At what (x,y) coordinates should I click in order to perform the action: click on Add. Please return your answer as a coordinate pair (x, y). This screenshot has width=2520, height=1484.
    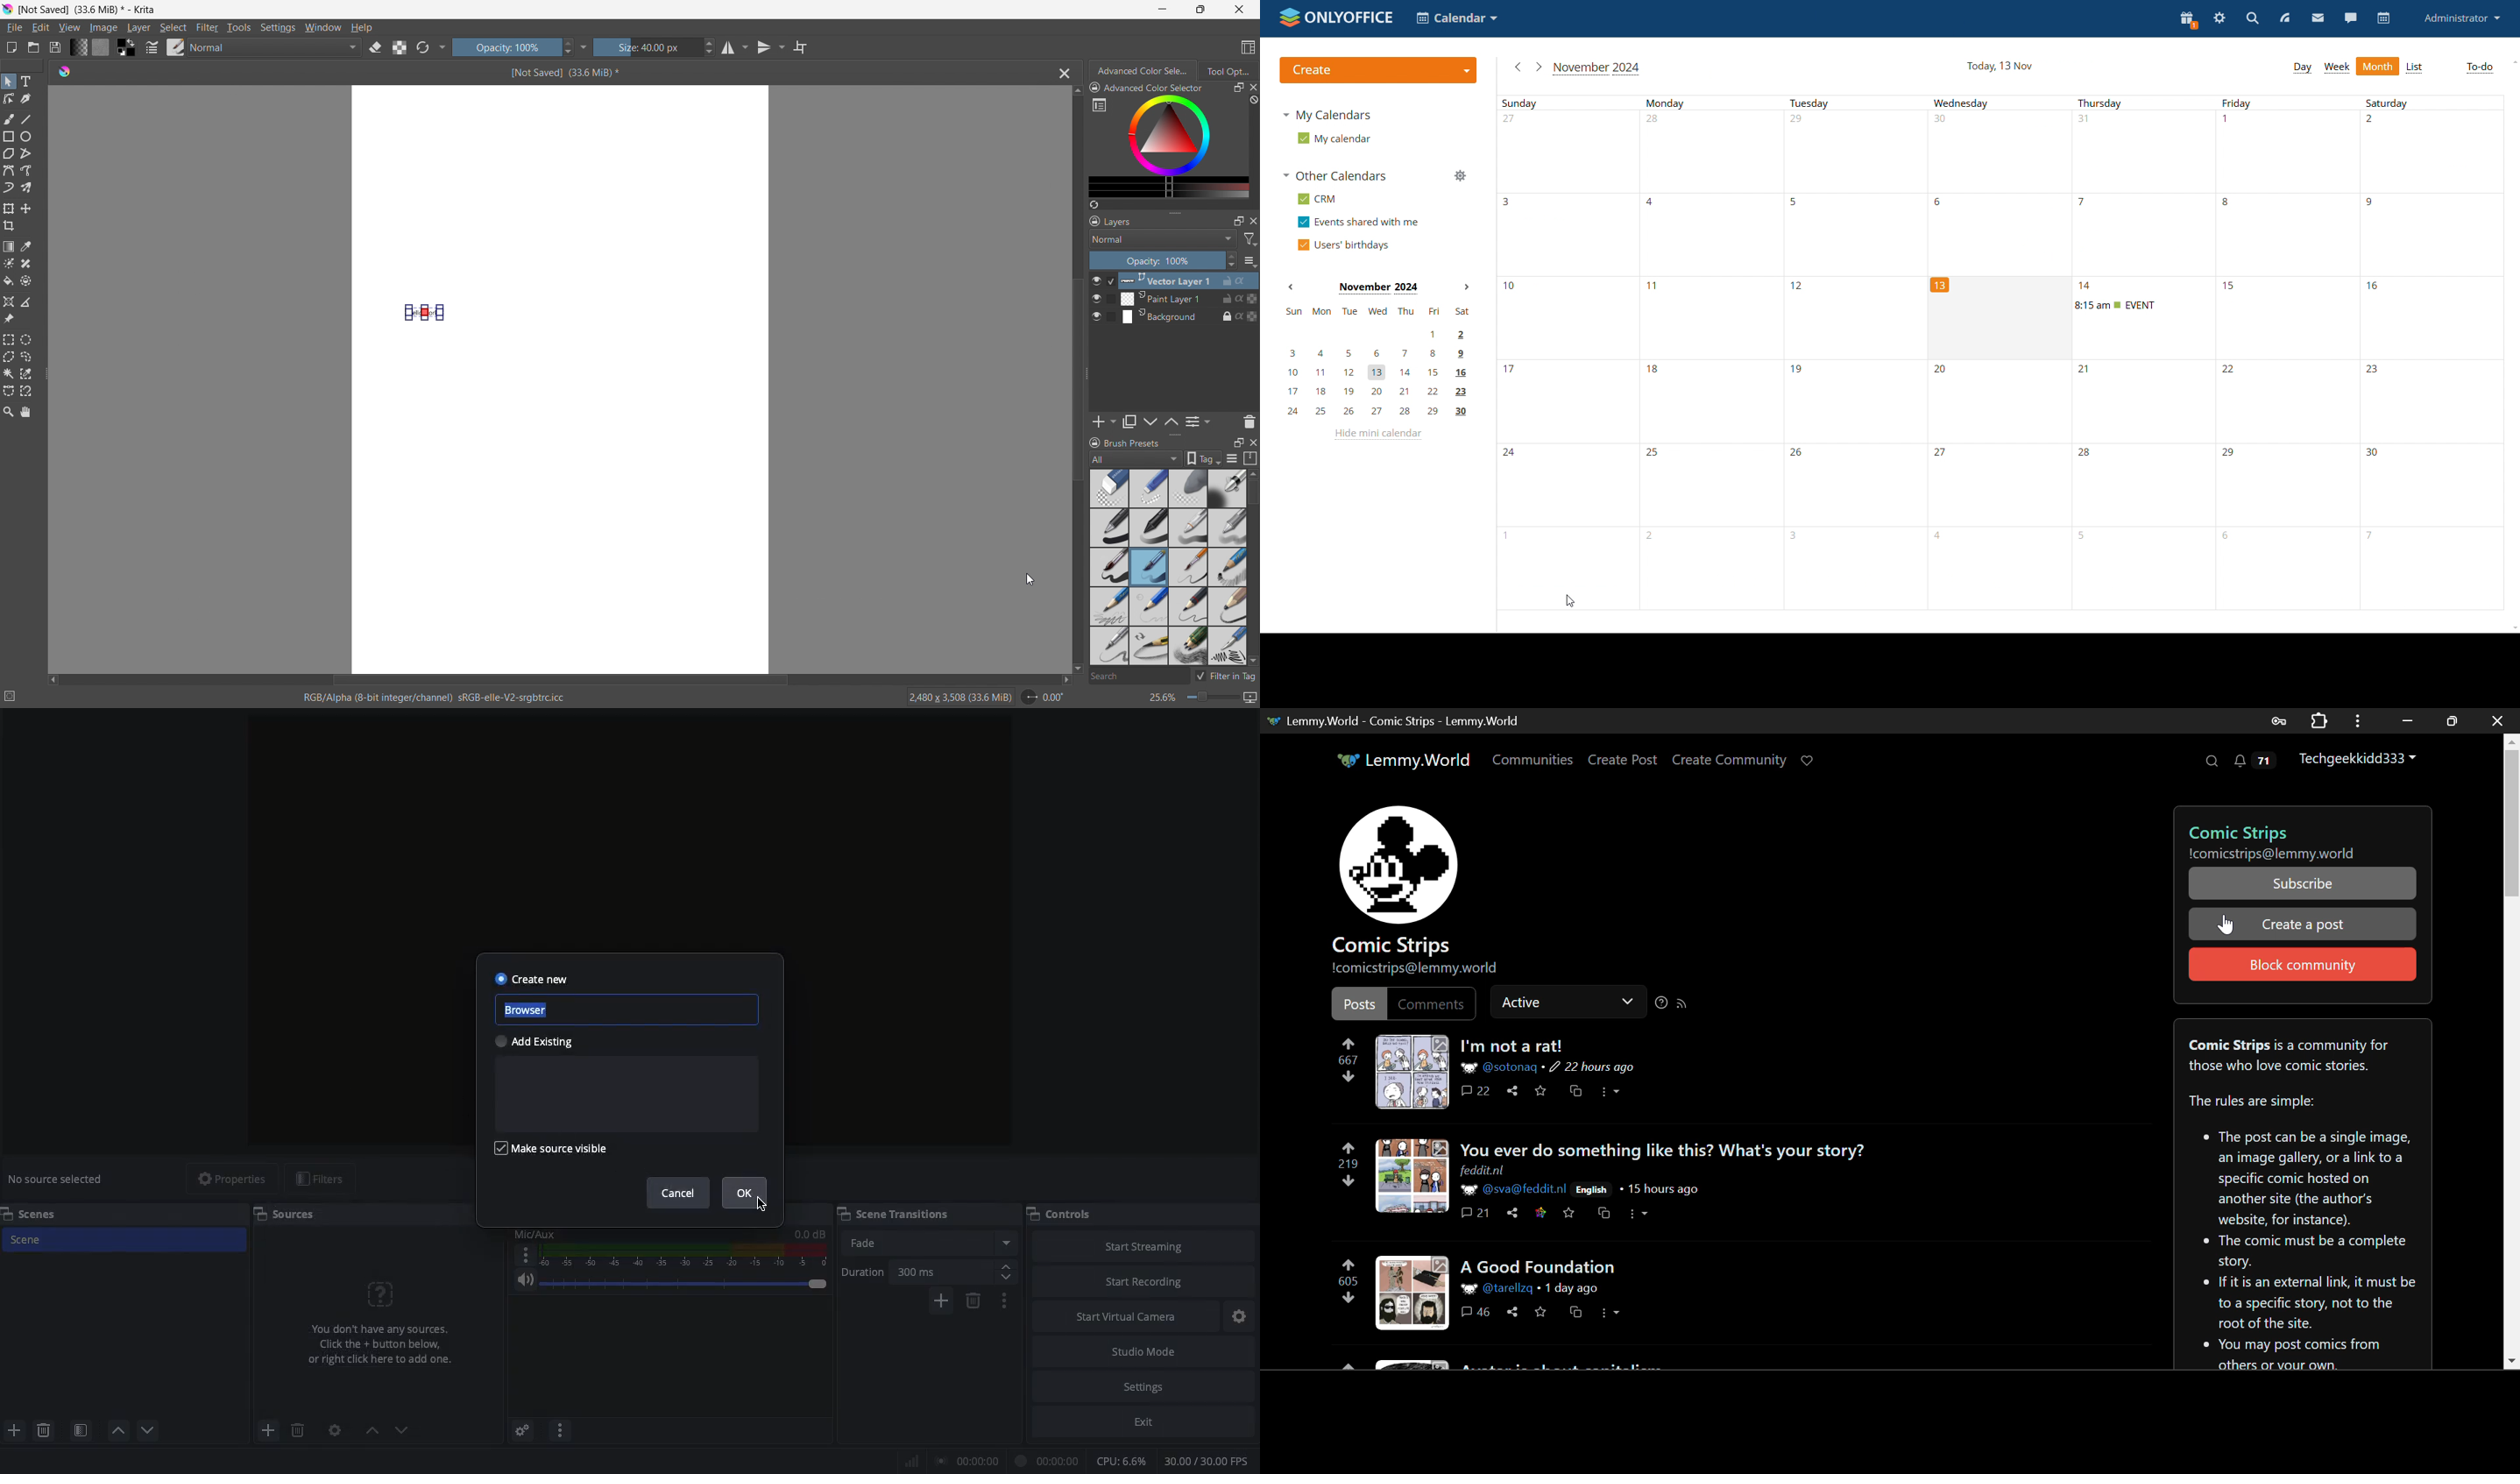
    Looking at the image, I should click on (941, 1300).